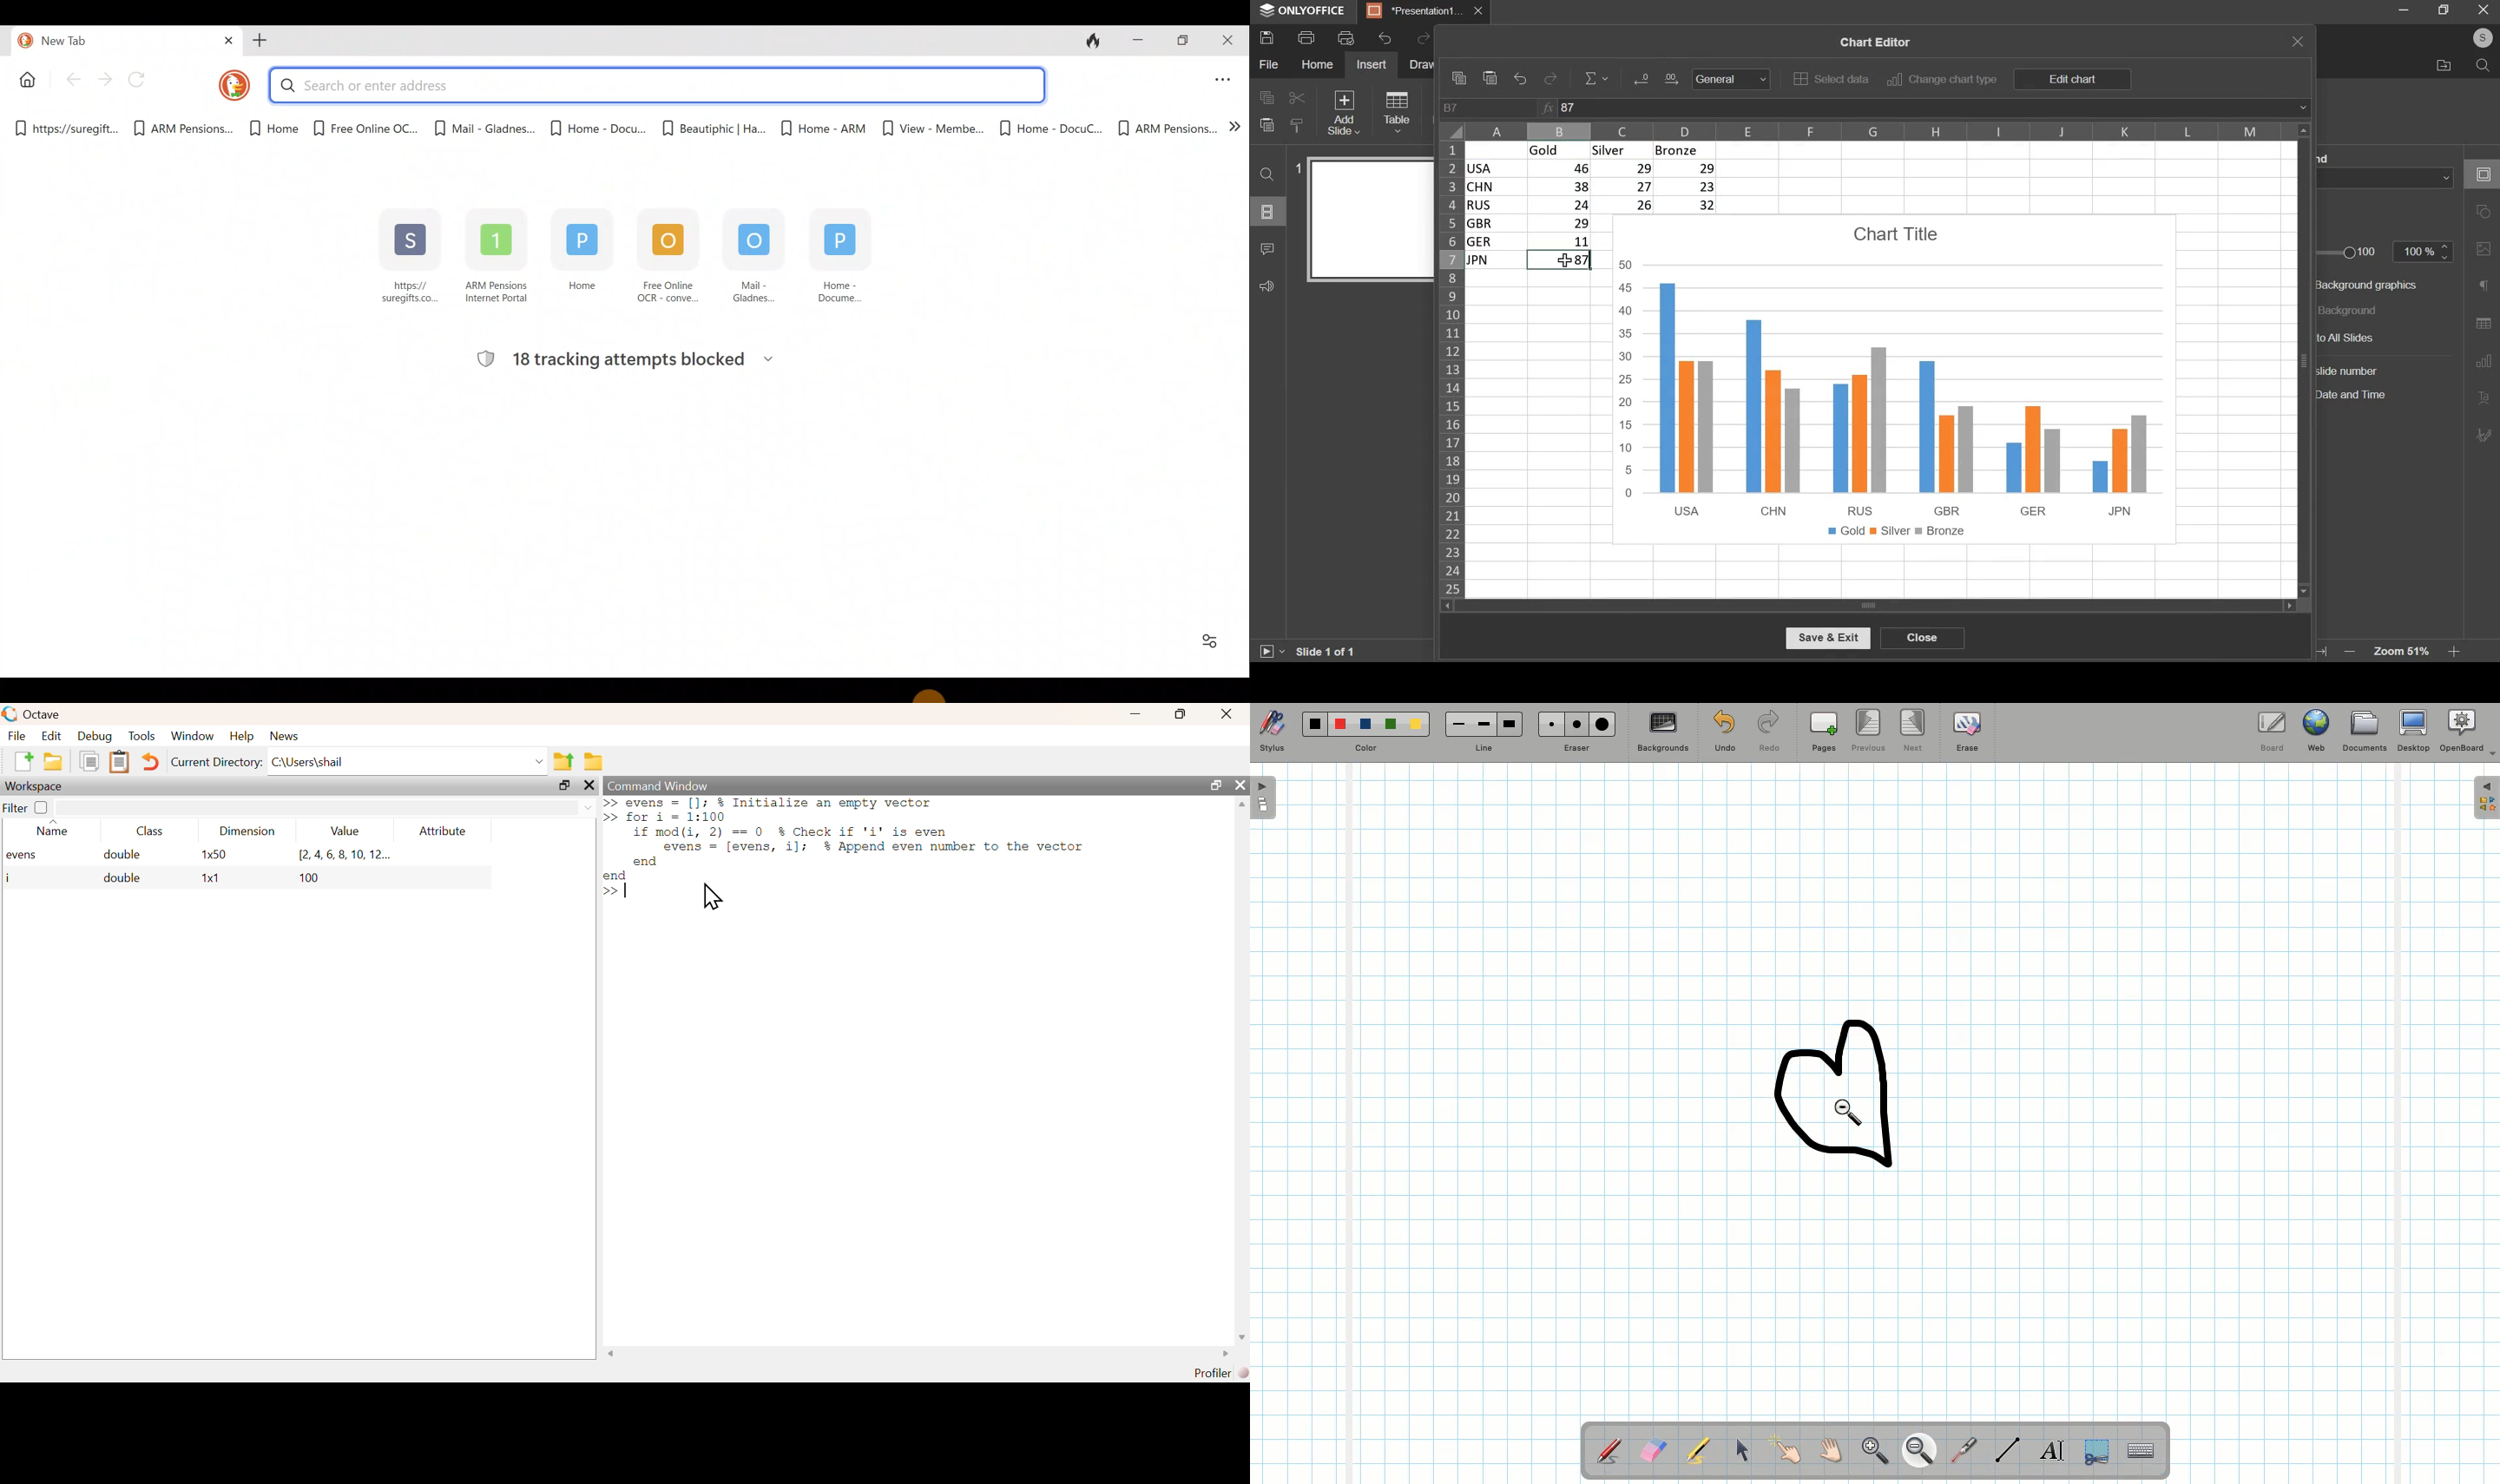 The image size is (2520, 1484). I want to click on filter, so click(326, 807).